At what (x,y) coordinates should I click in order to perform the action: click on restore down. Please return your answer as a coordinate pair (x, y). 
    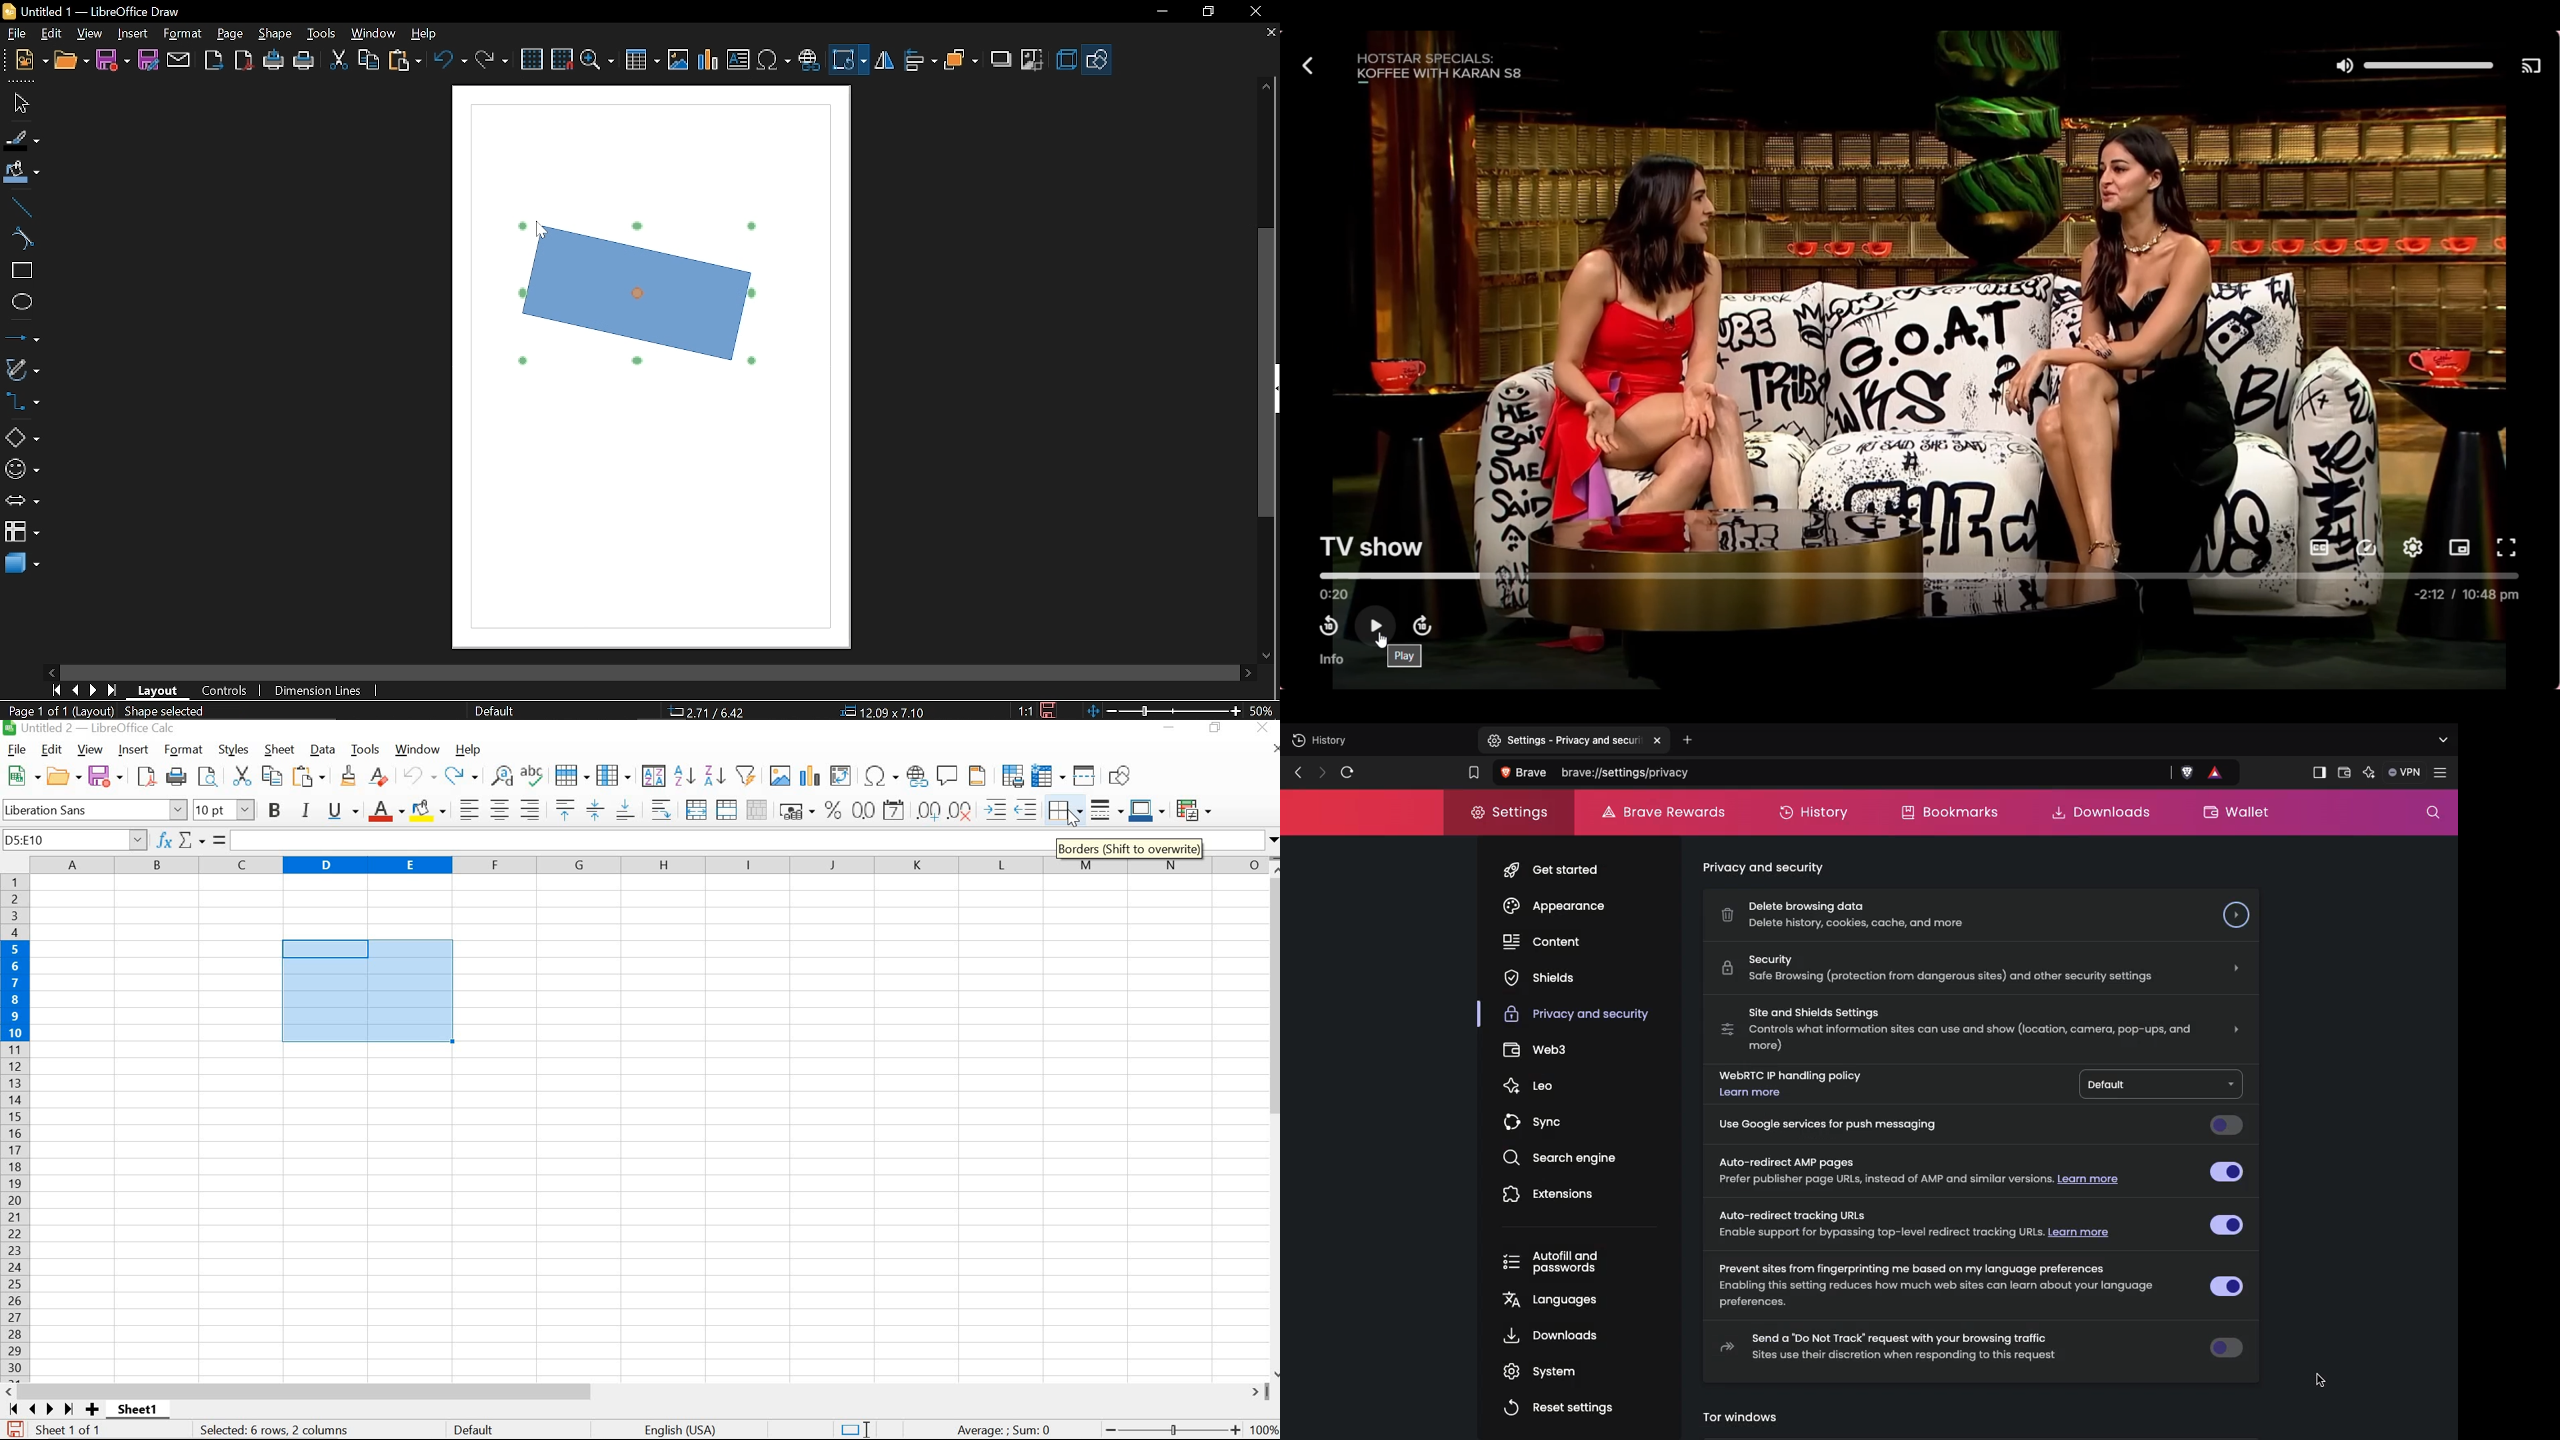
    Looking at the image, I should click on (1208, 12).